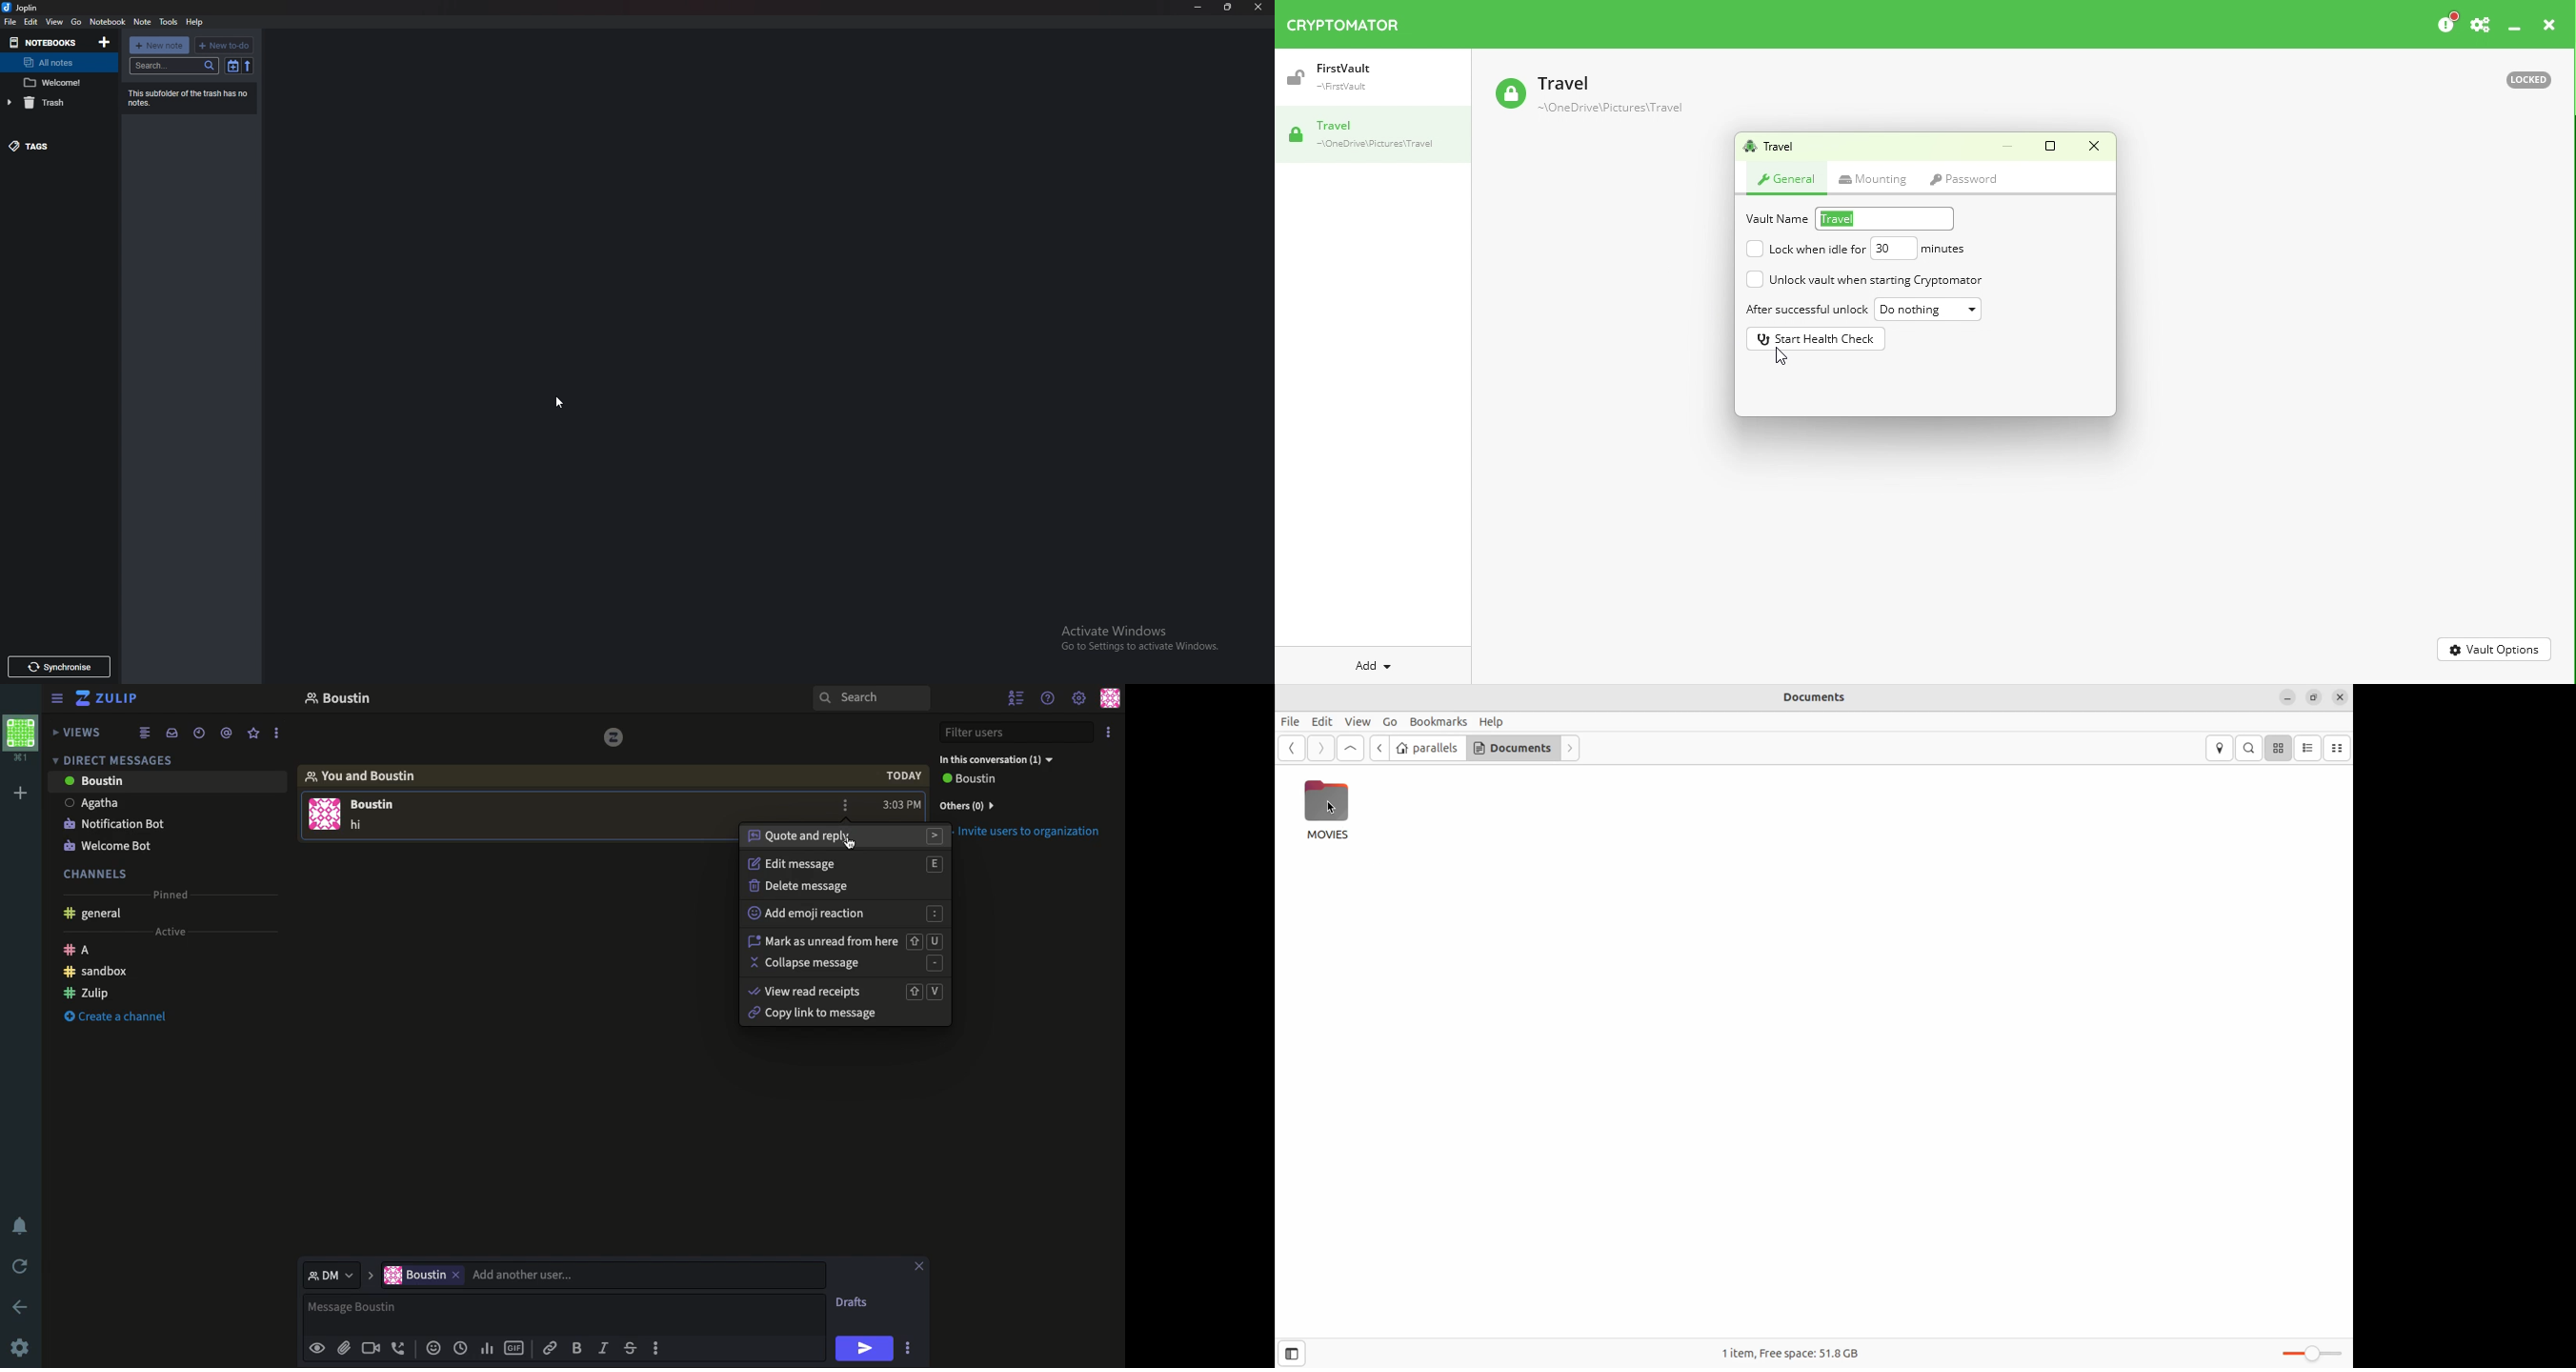  I want to click on view, so click(56, 21).